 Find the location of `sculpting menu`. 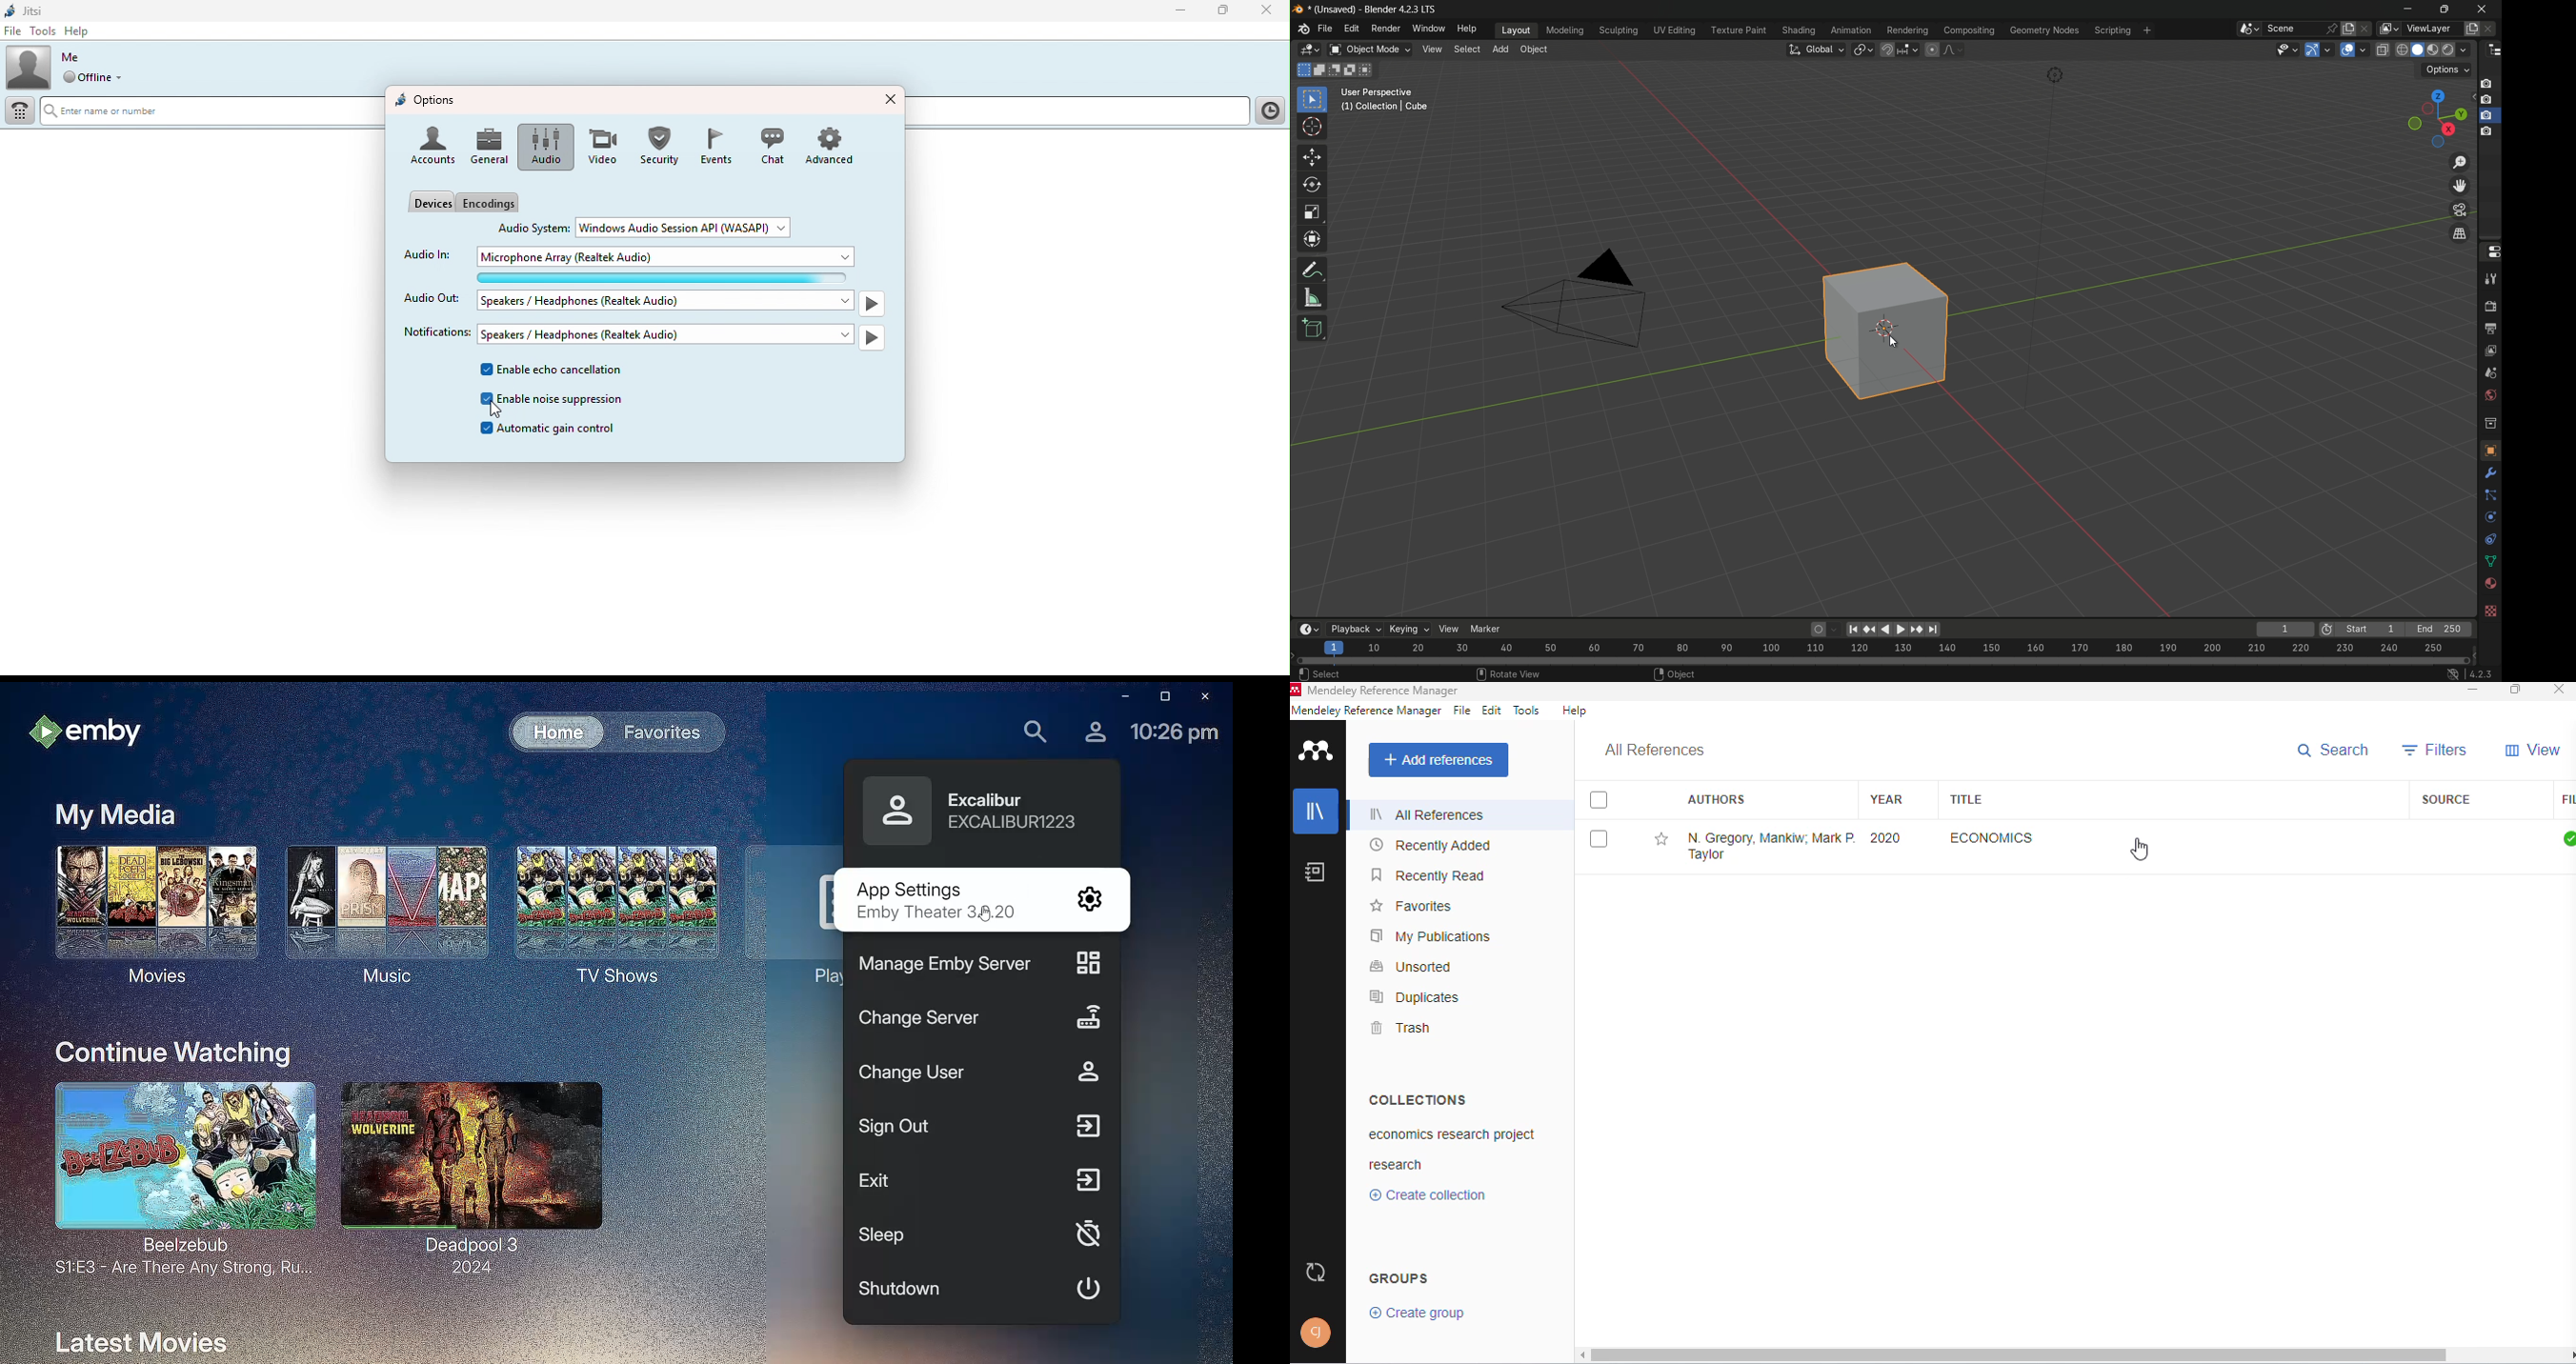

sculpting menu is located at coordinates (1616, 30).